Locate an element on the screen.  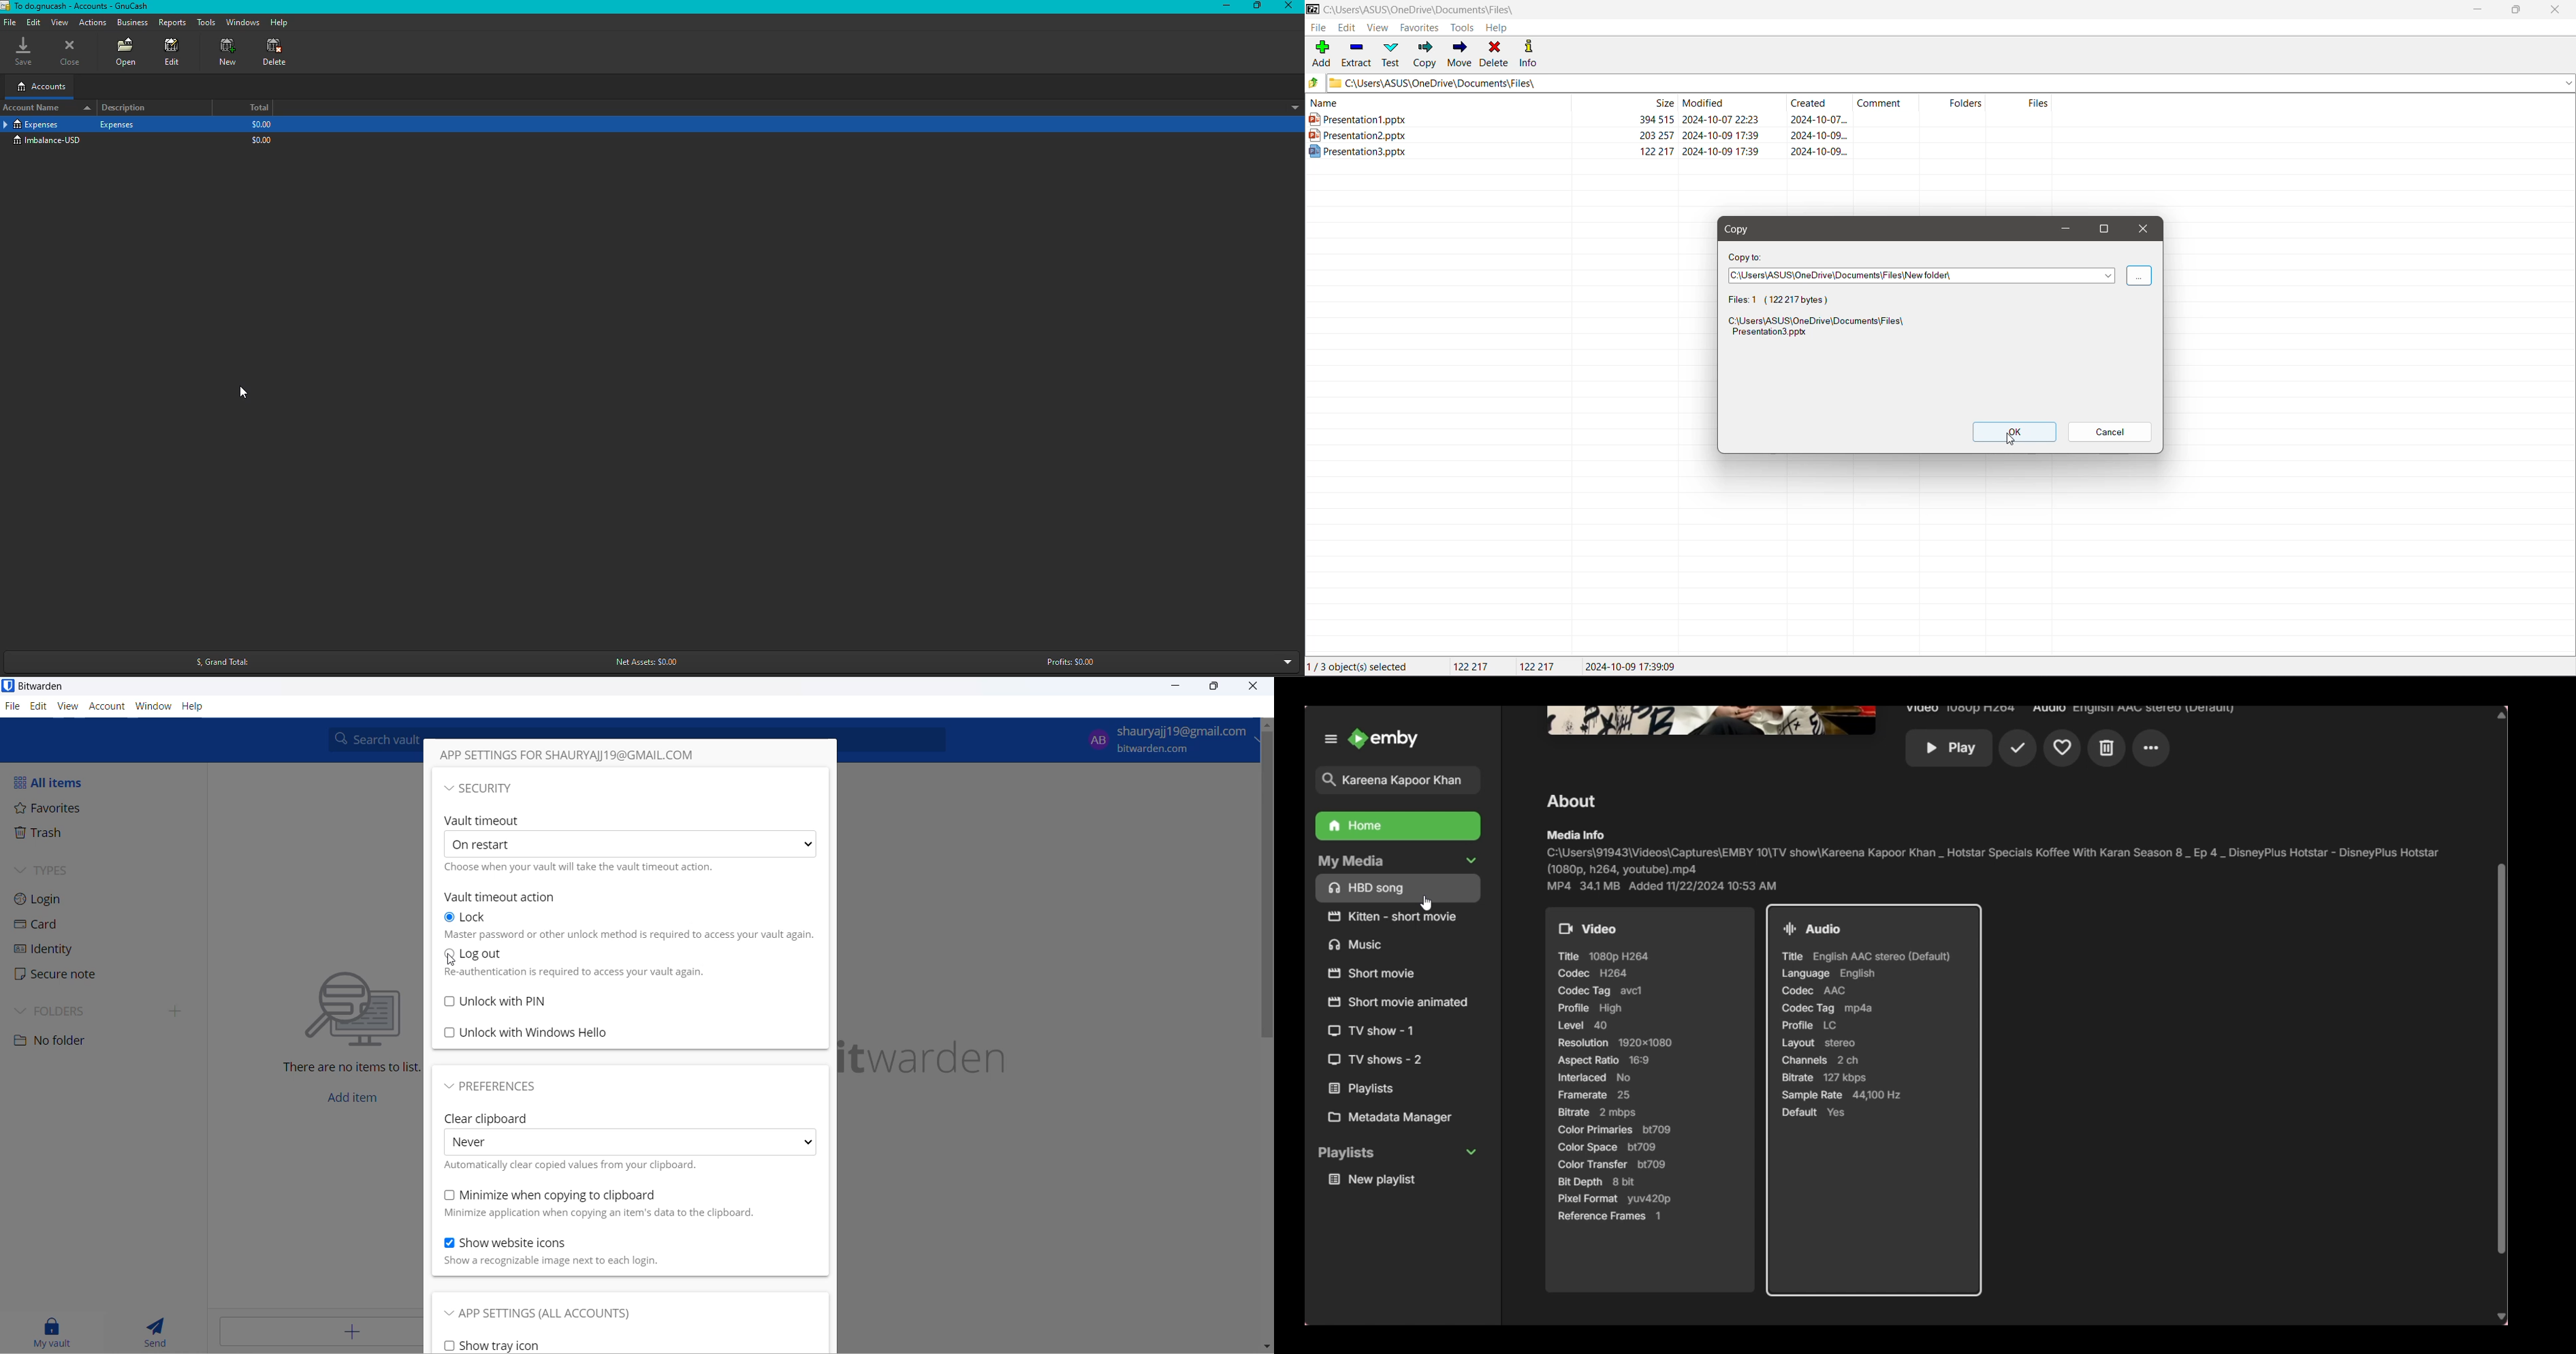
sort is located at coordinates (1290, 107).